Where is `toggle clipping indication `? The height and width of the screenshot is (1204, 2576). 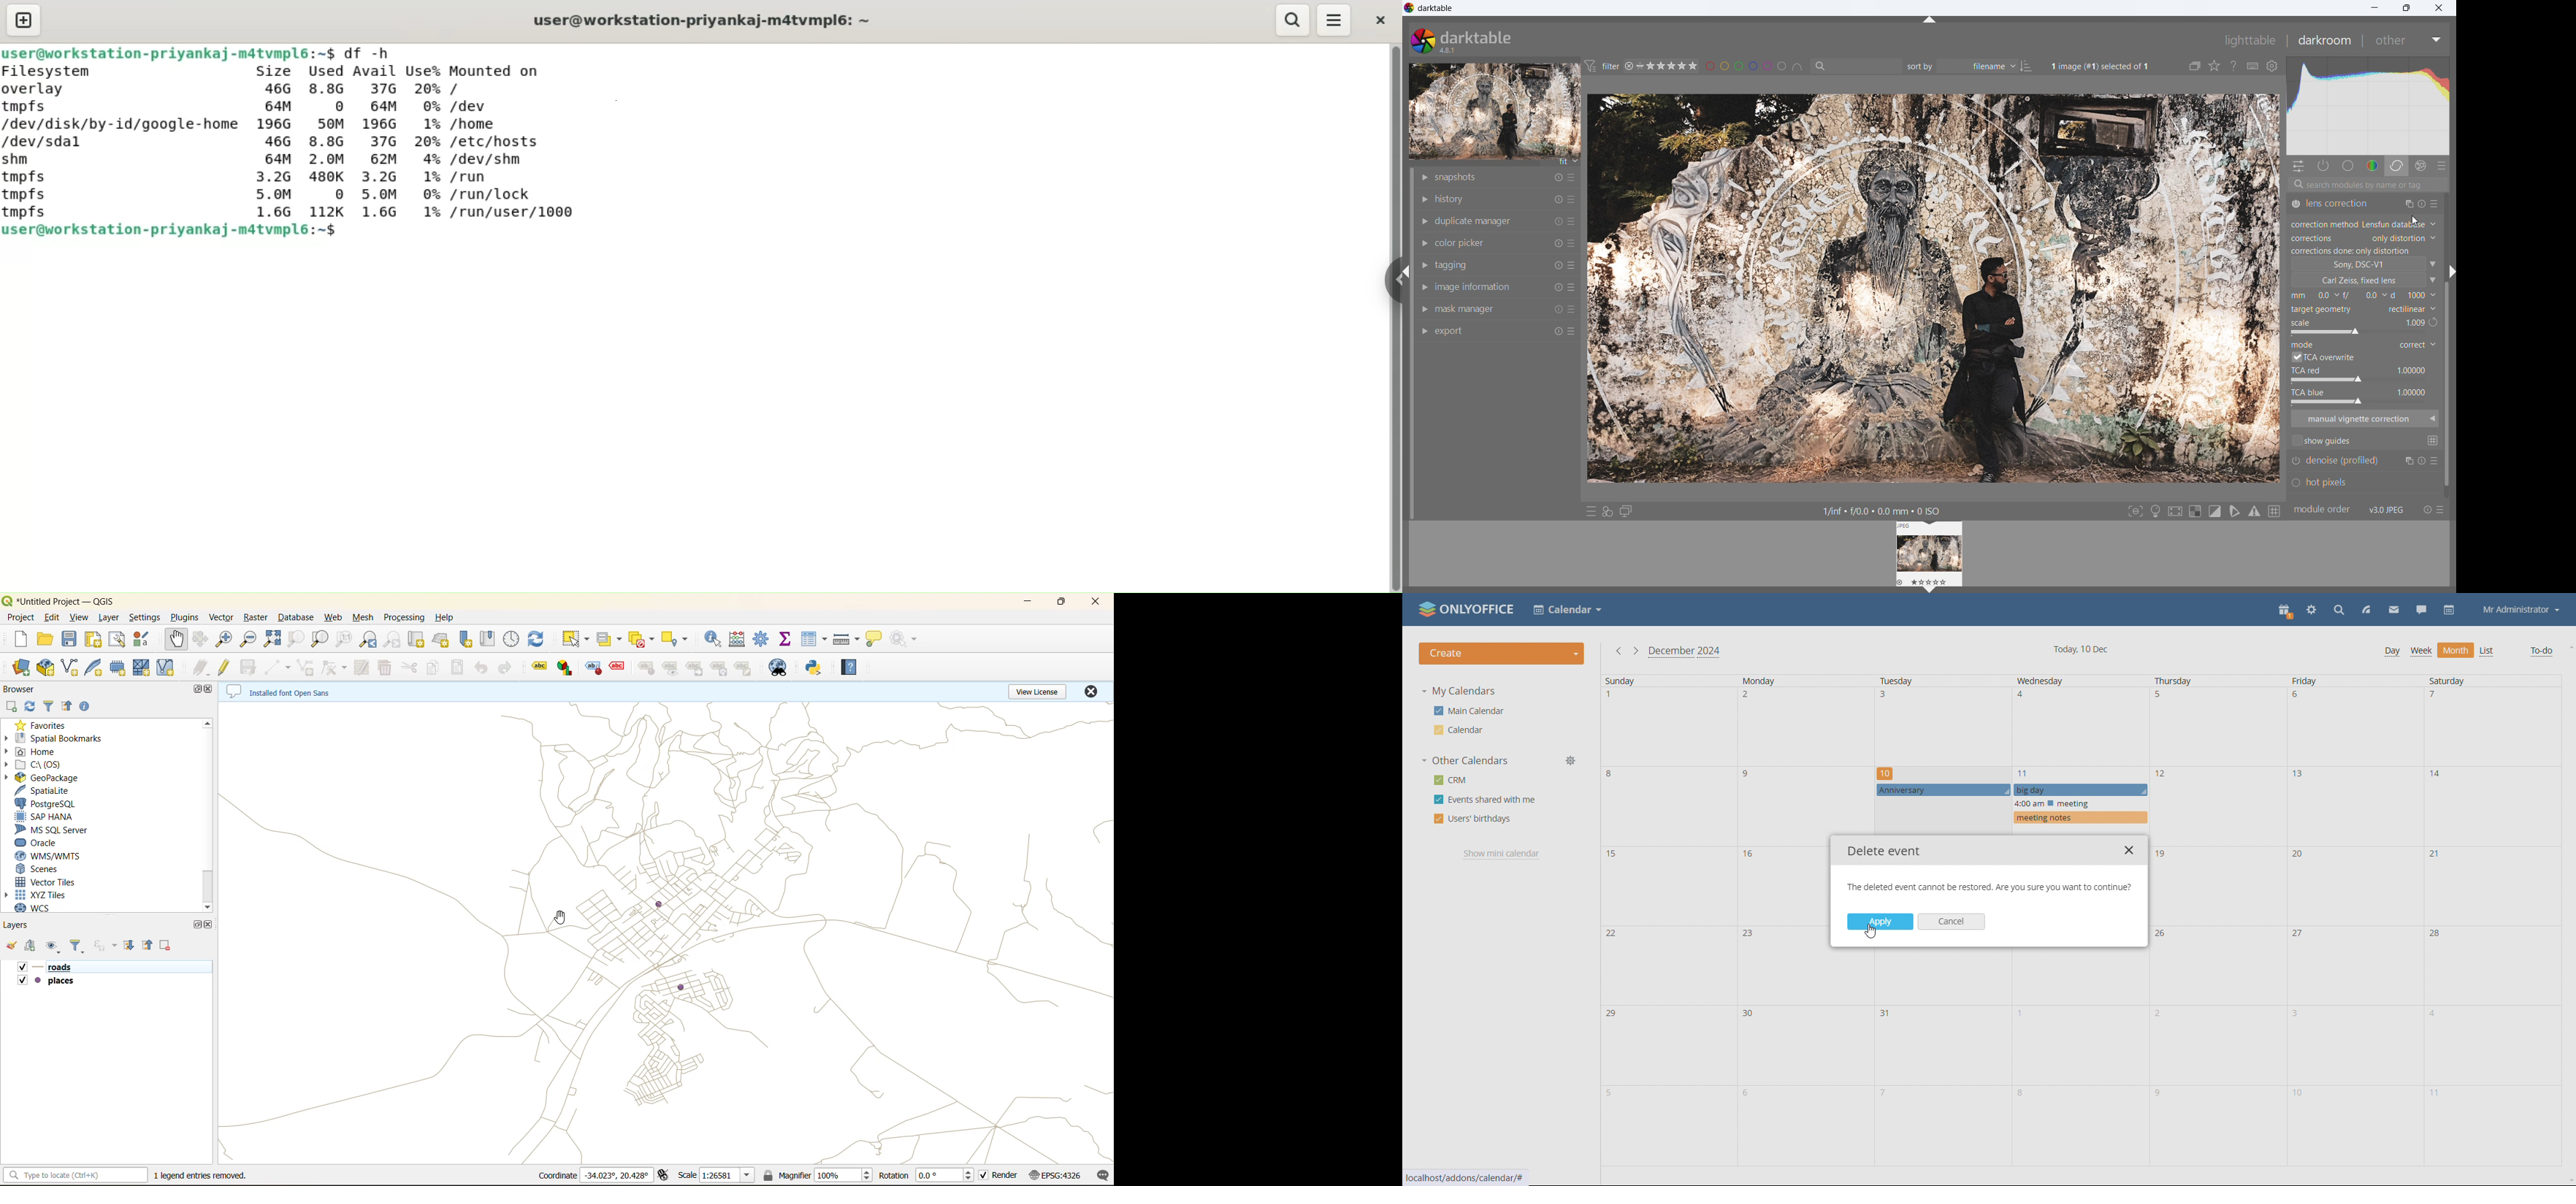
toggle clipping indication  is located at coordinates (2215, 511).